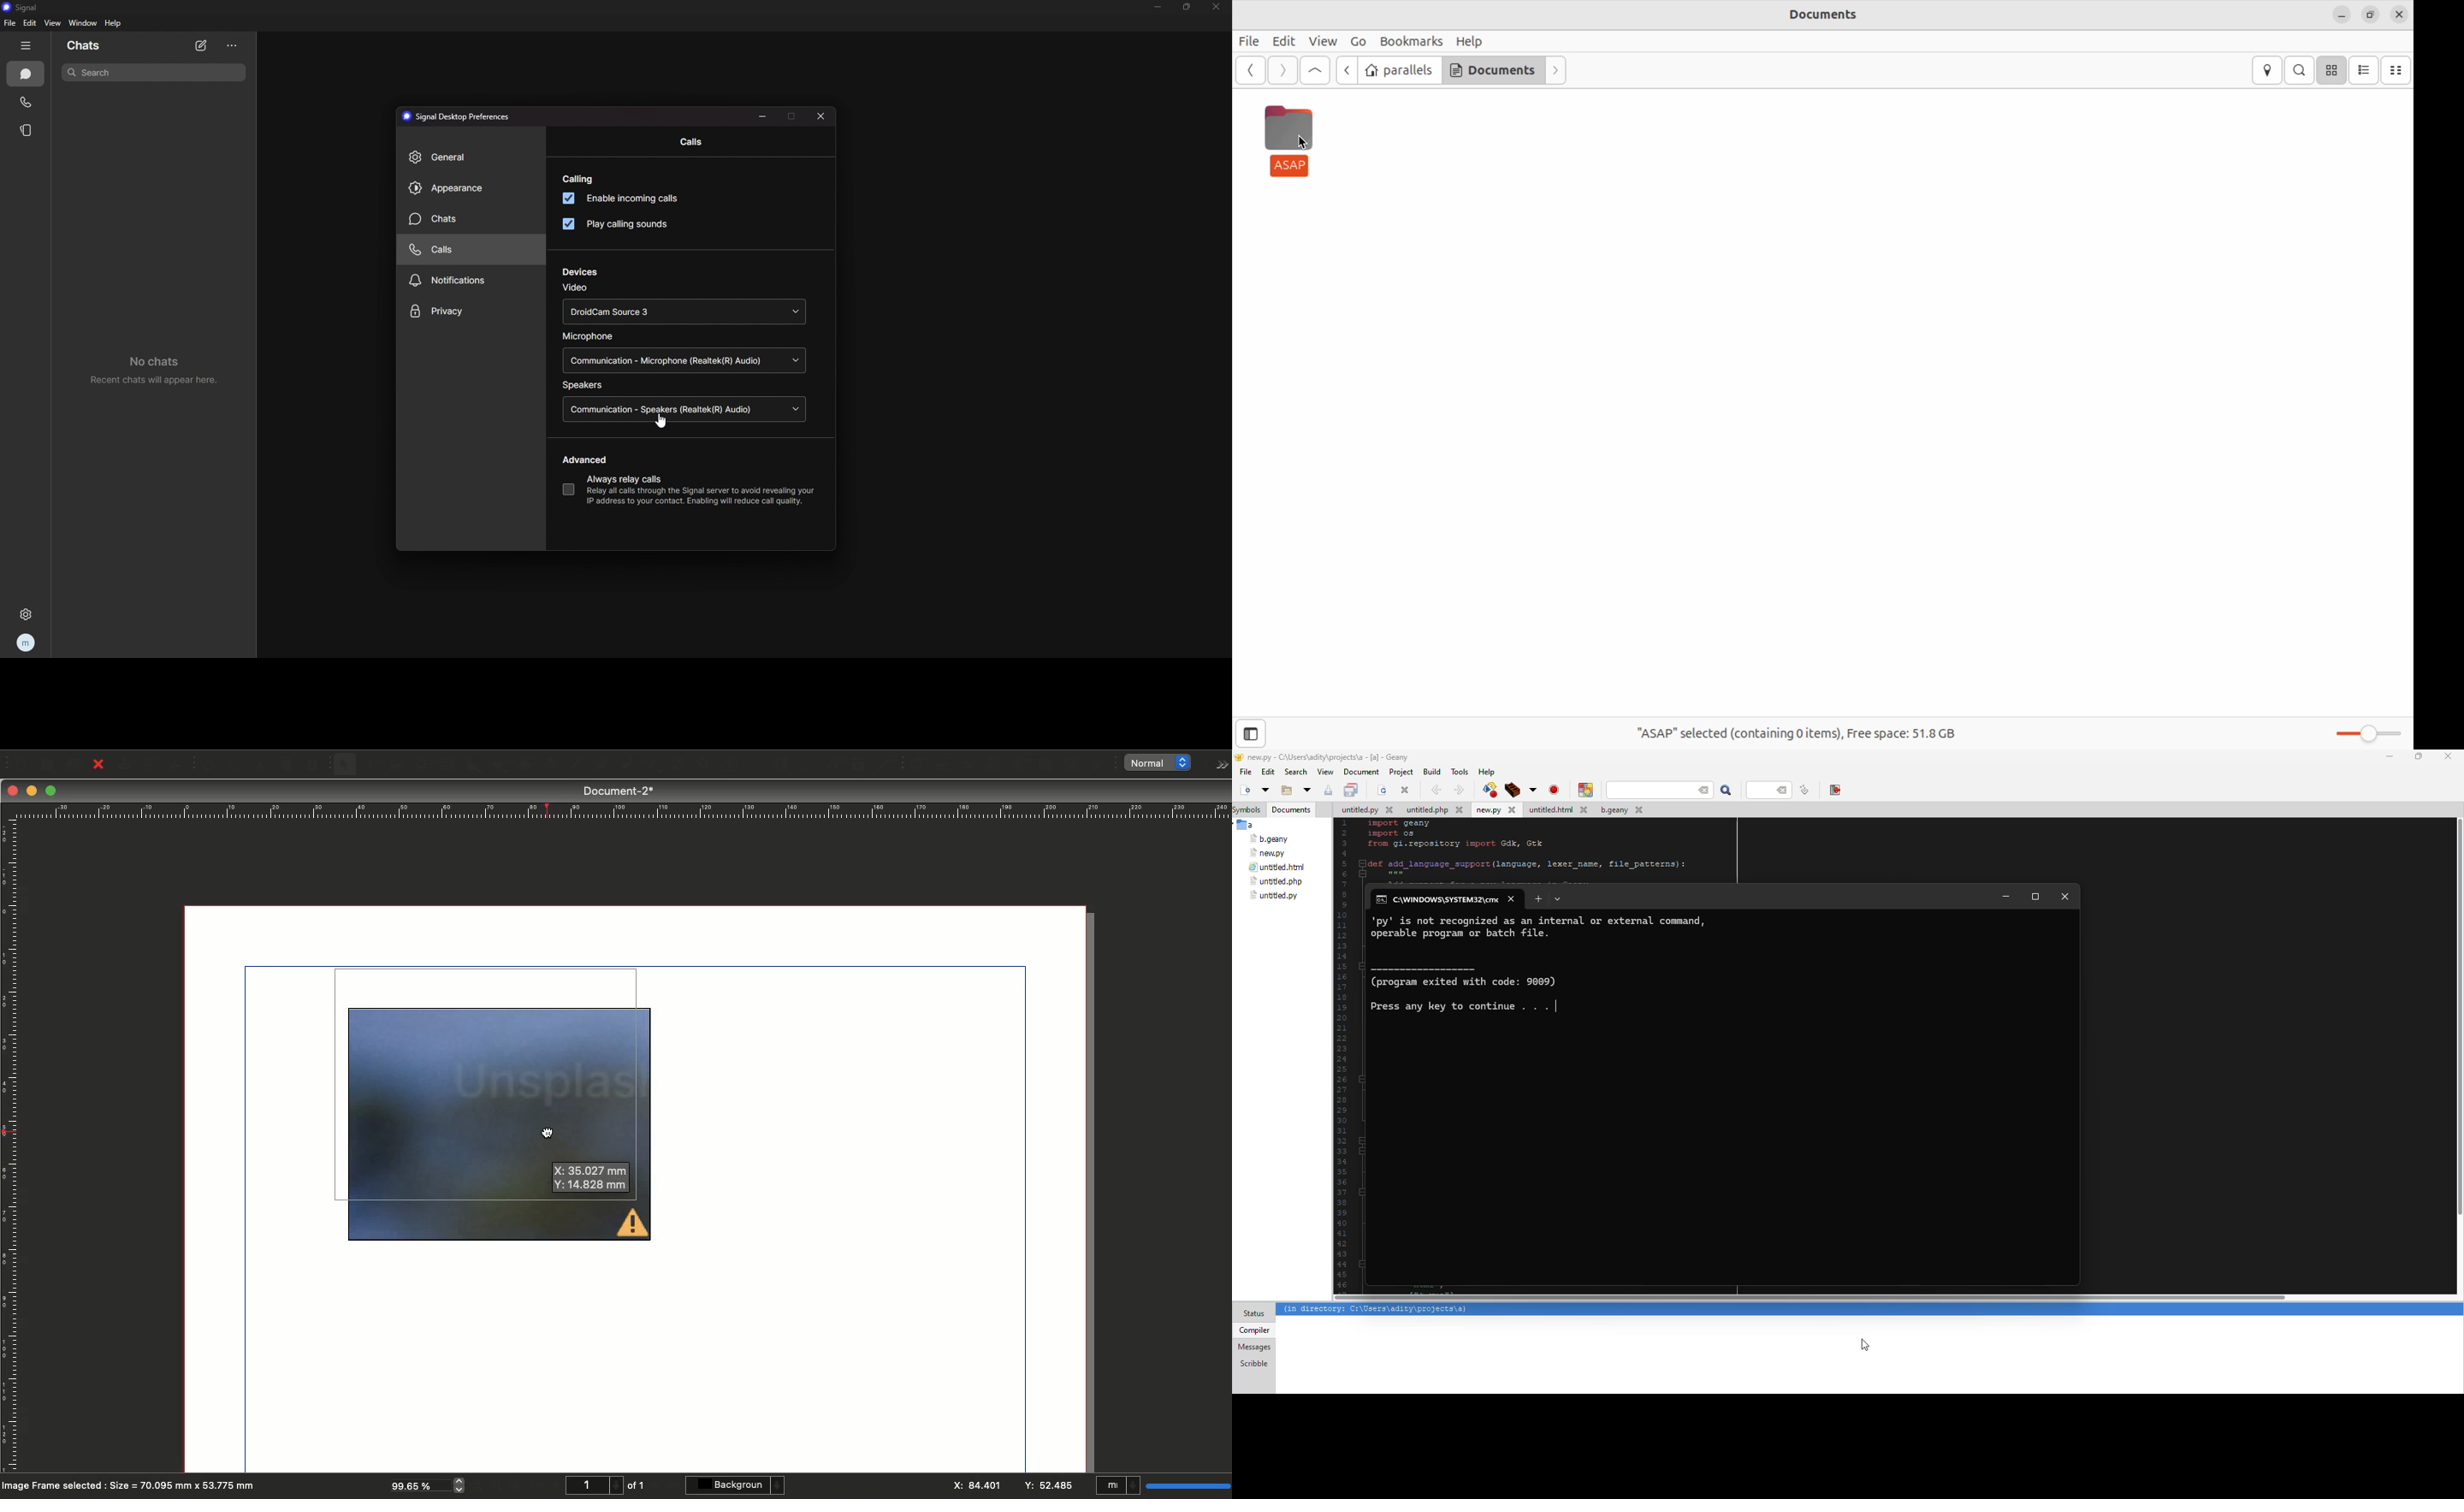 Image resolution: width=2464 pixels, height=1512 pixels. I want to click on view, so click(53, 23).